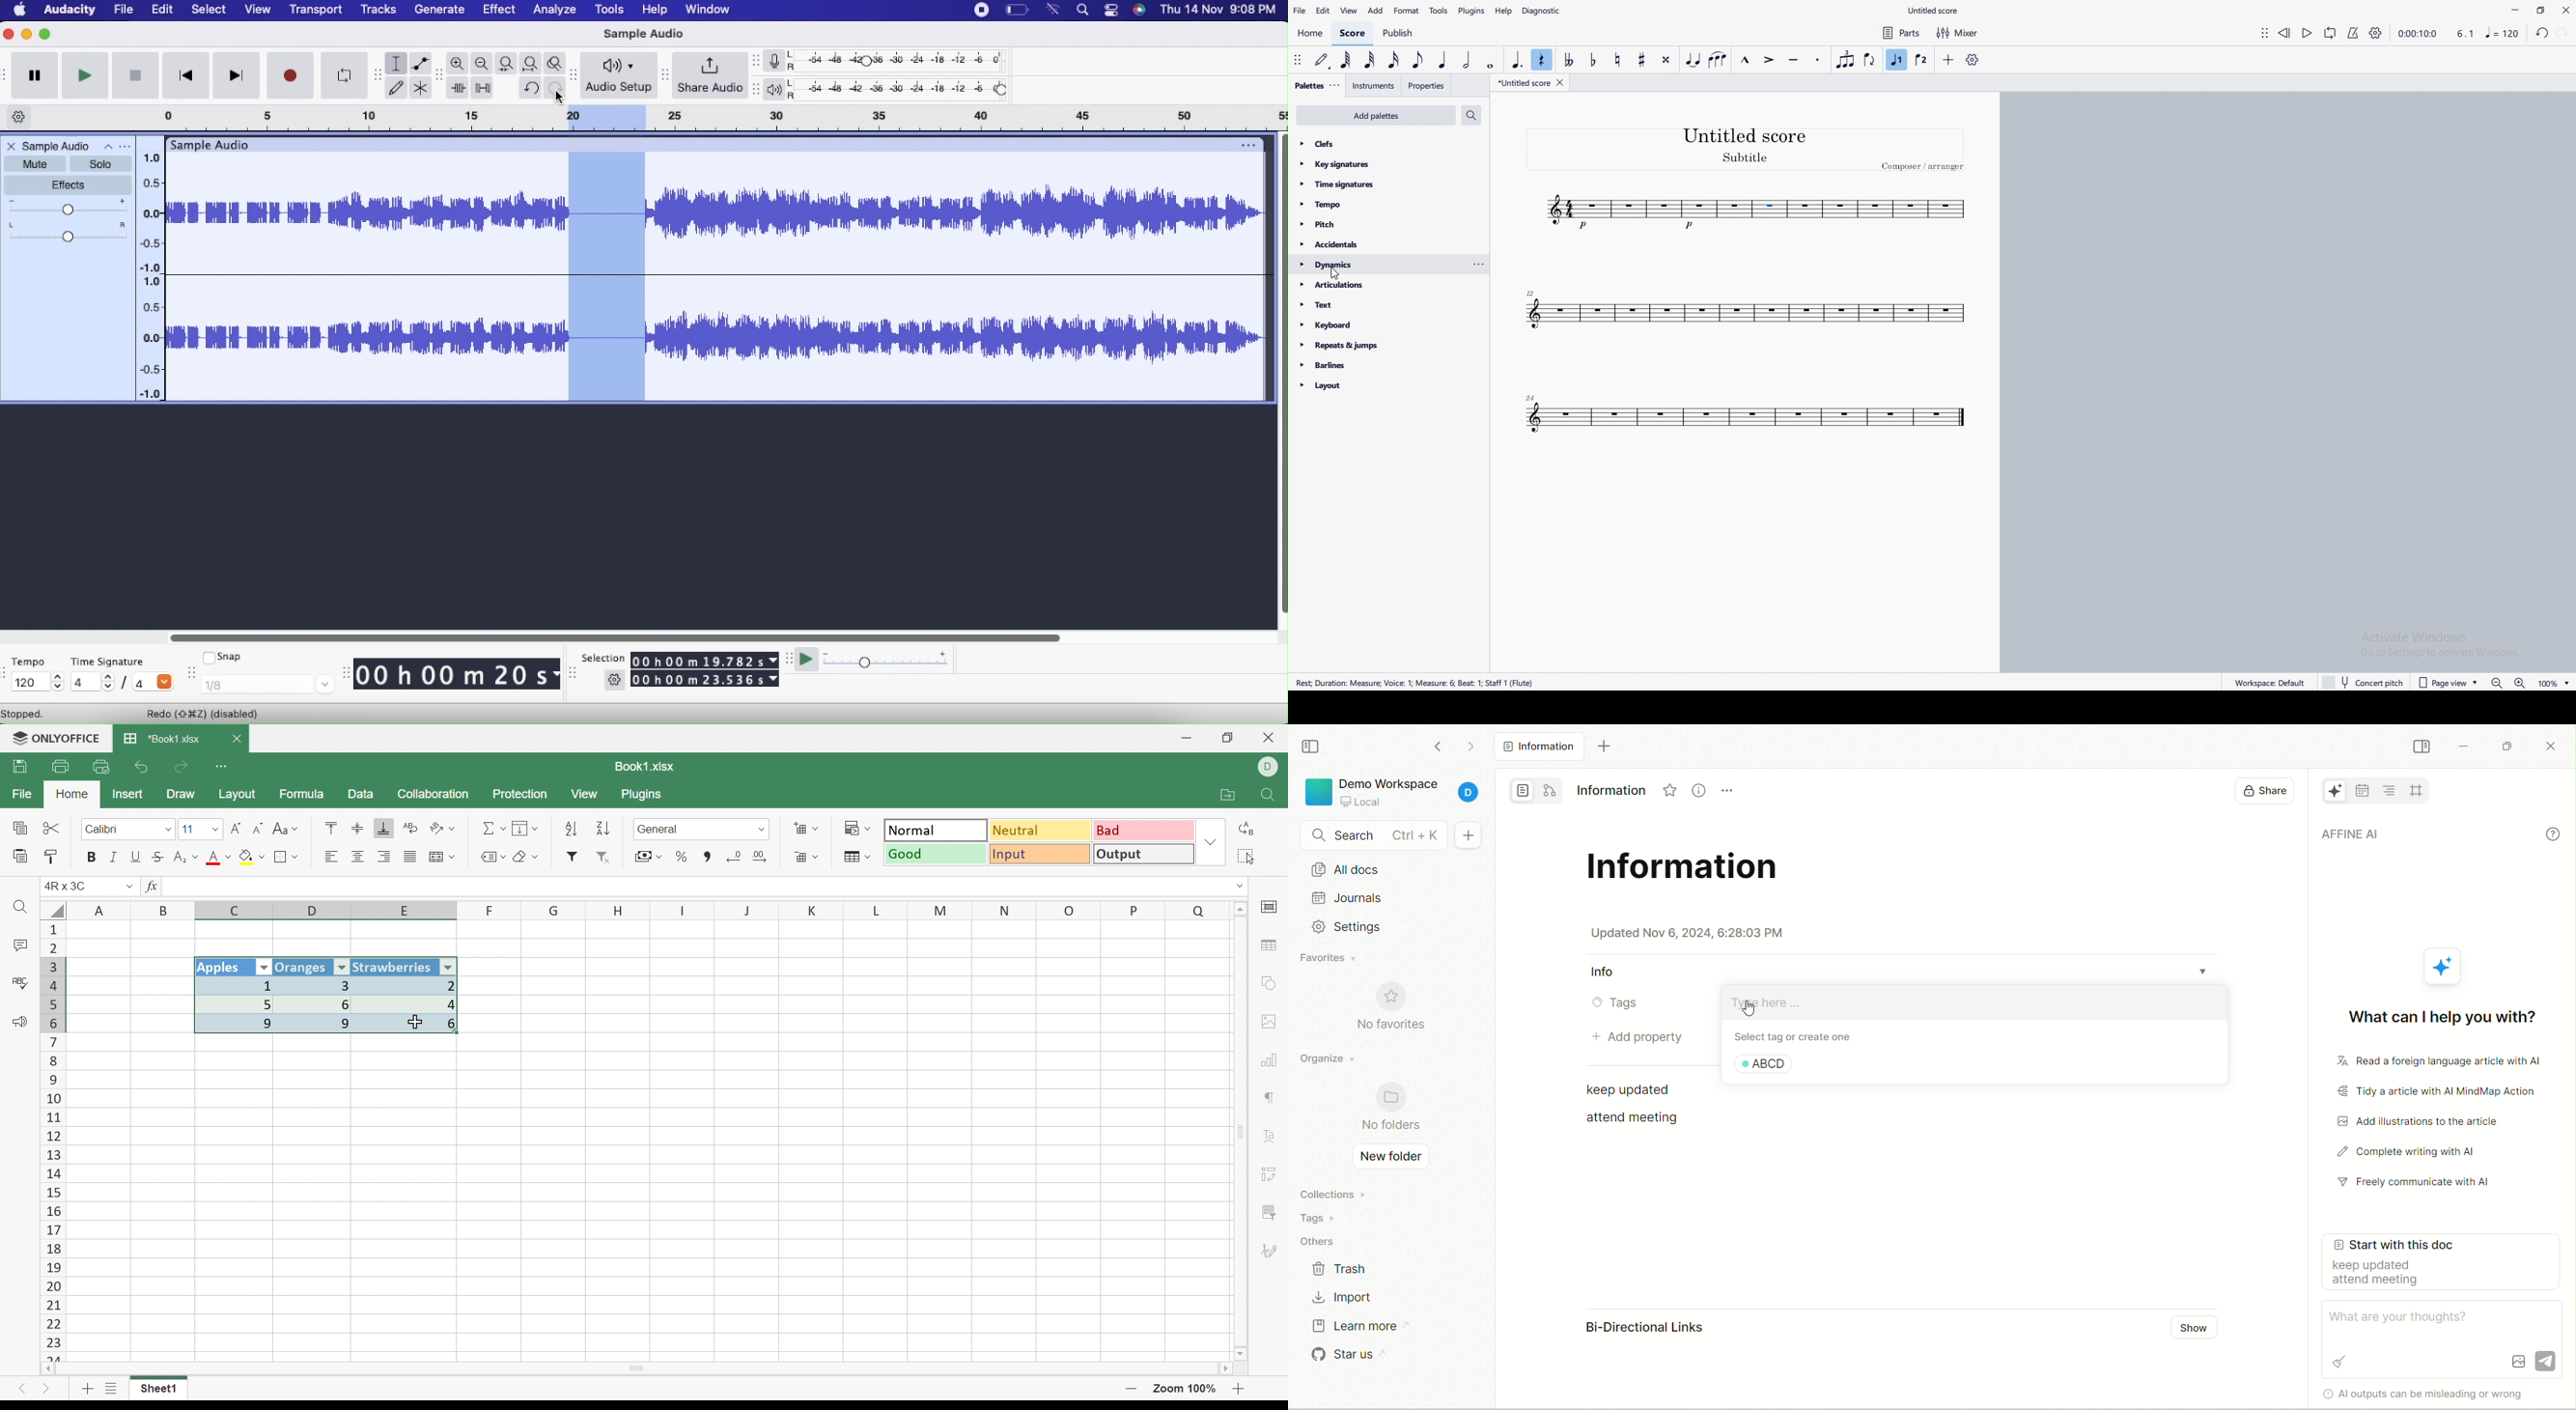  I want to click on Lyout, so click(237, 795).